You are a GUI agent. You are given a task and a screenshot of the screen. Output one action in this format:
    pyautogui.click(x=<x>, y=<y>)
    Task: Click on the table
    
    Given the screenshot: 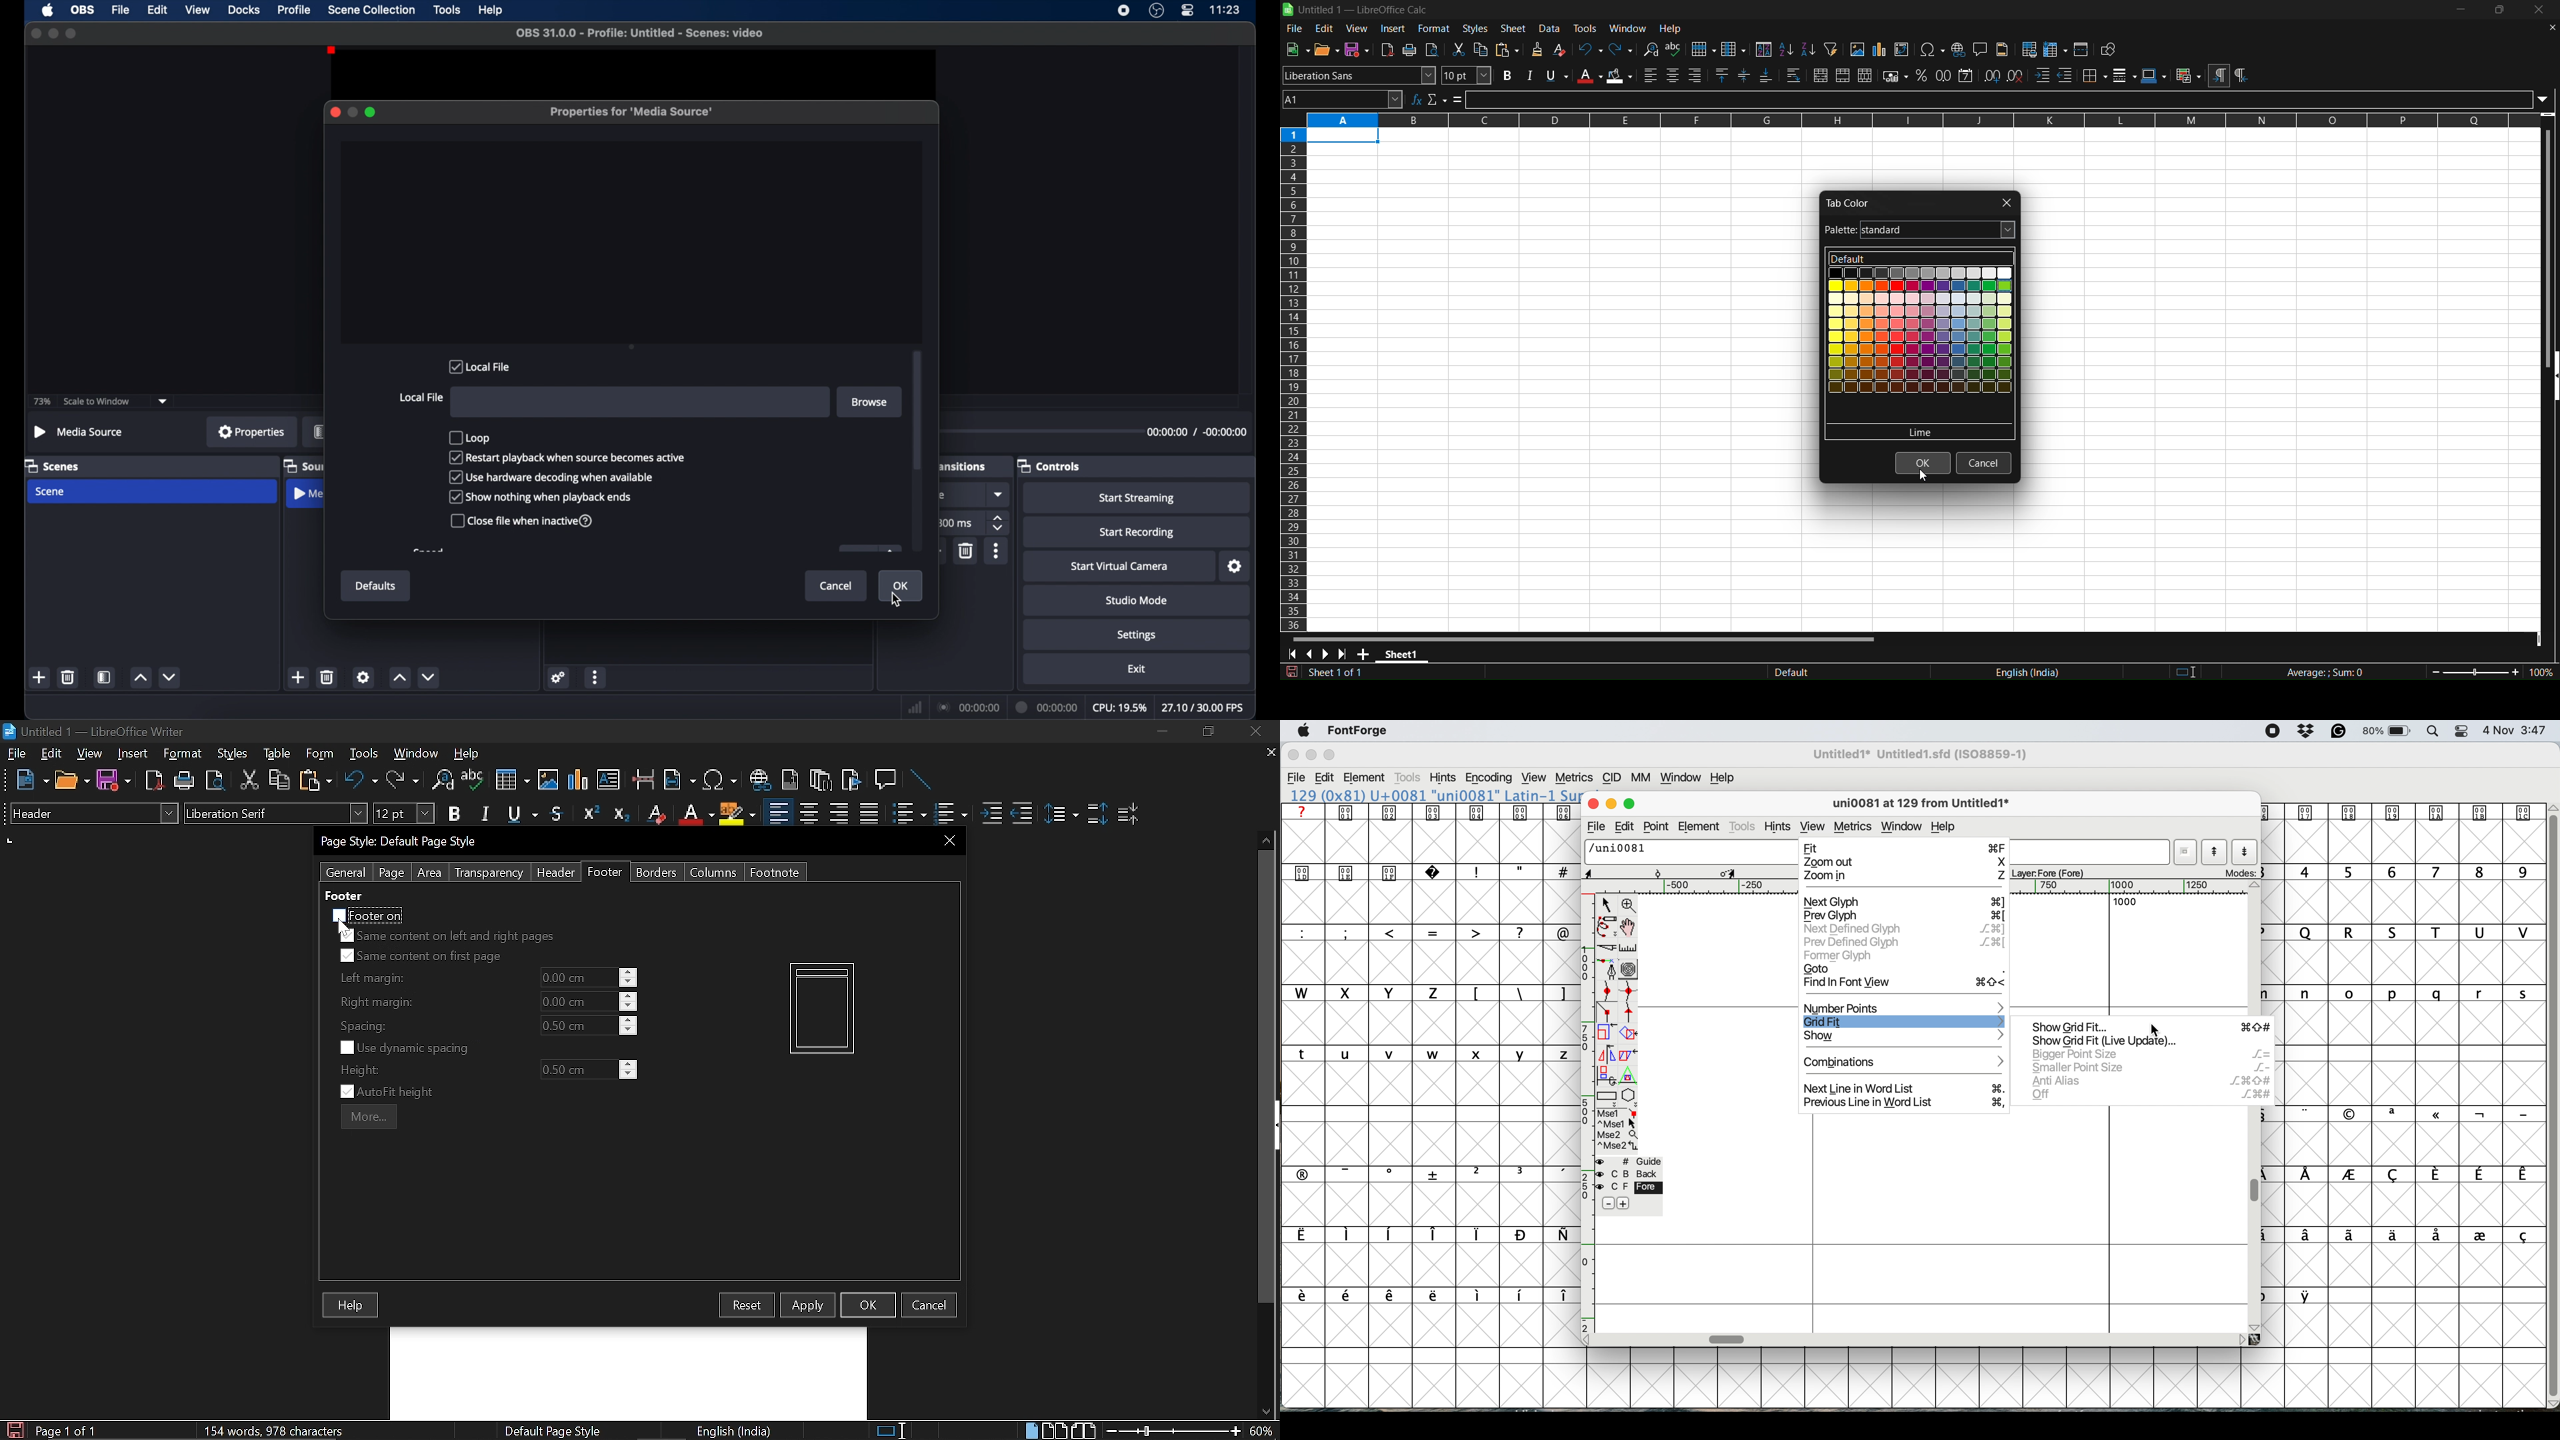 What is the action you would take?
    pyautogui.click(x=278, y=754)
    